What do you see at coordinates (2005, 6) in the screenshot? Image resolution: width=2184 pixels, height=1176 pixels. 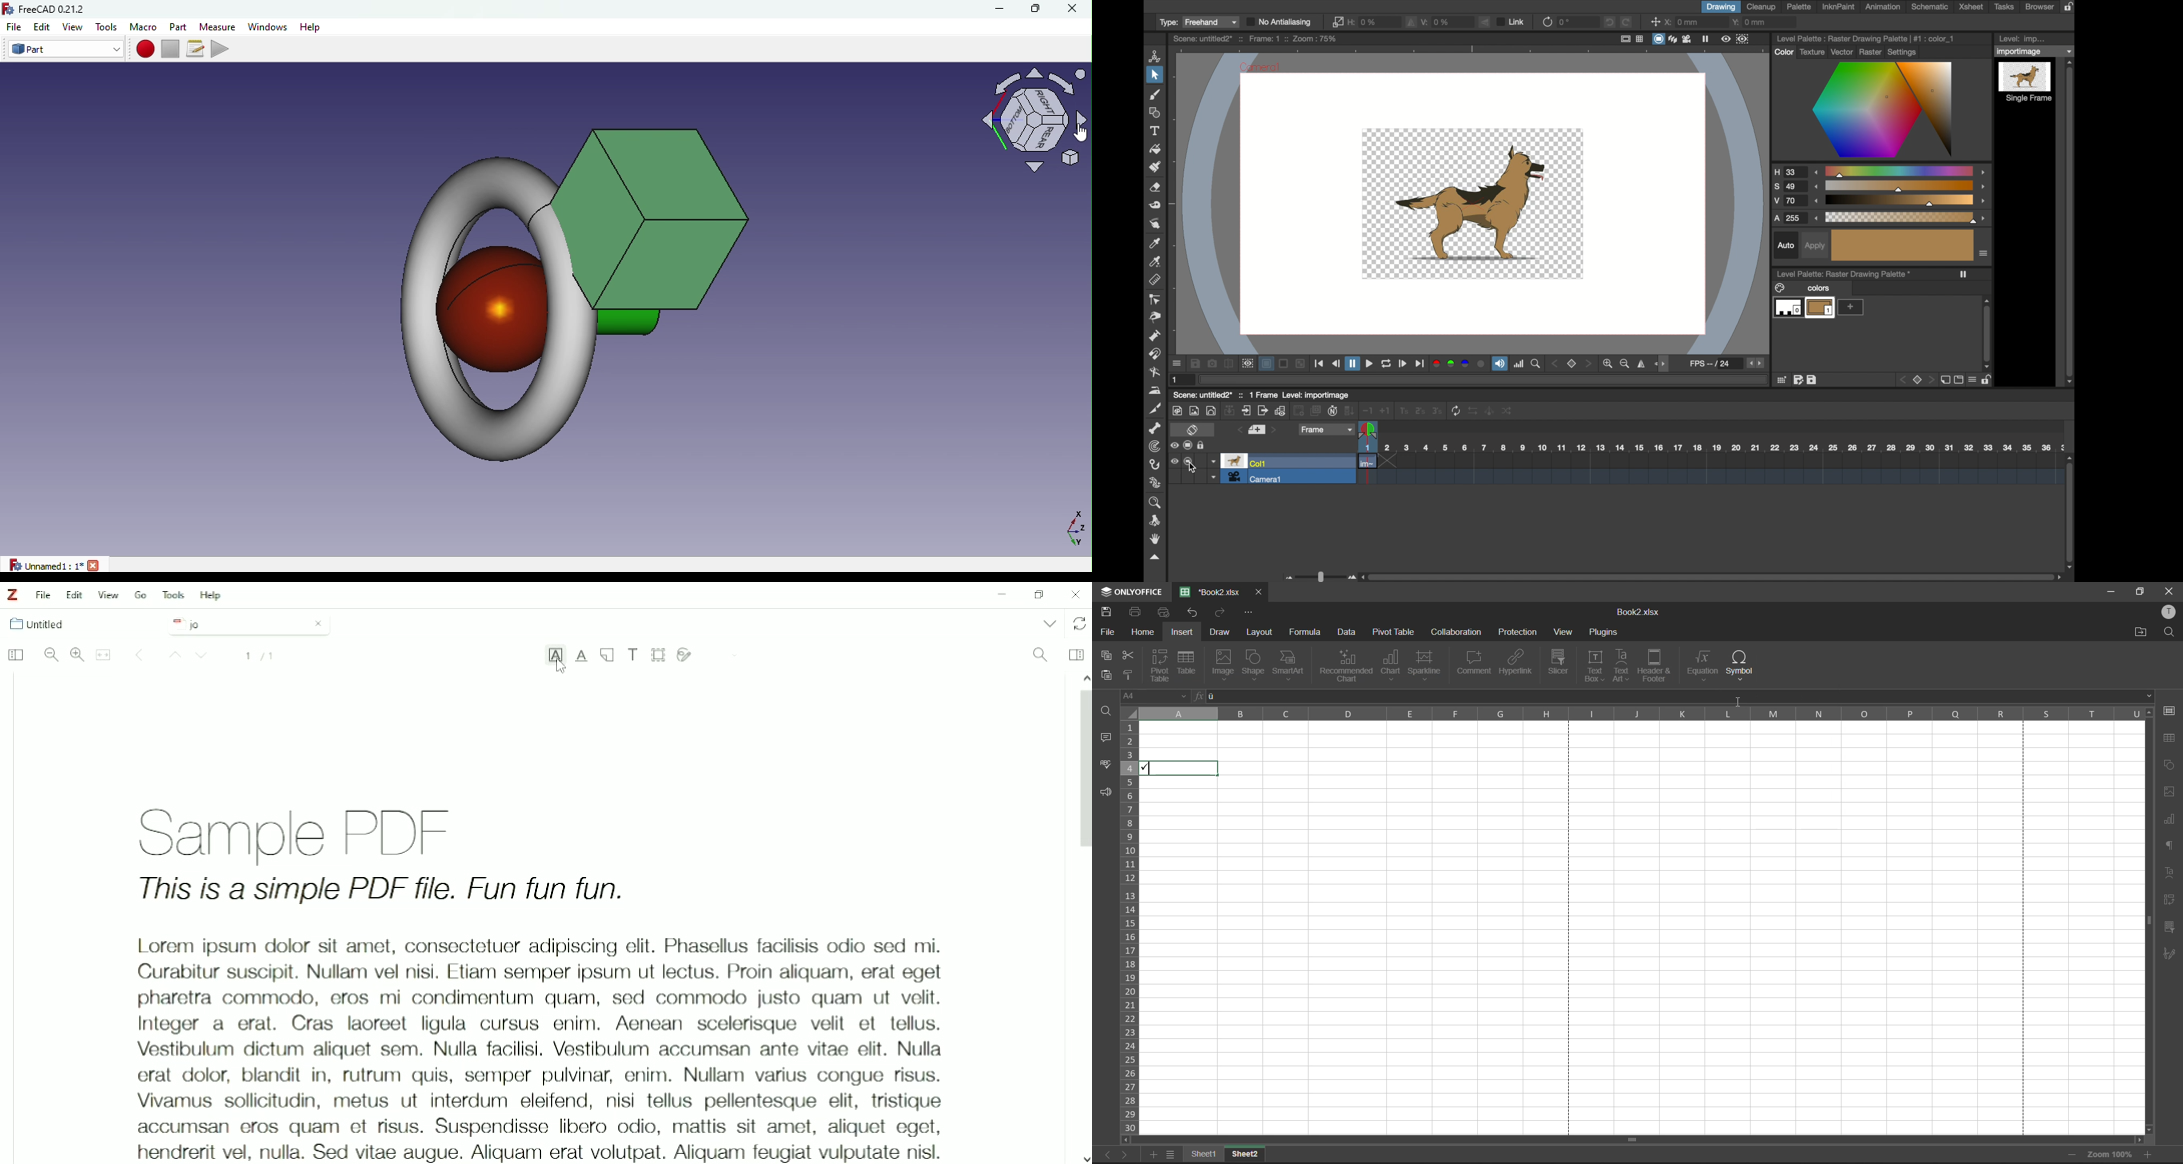 I see `tasks` at bounding box center [2005, 6].